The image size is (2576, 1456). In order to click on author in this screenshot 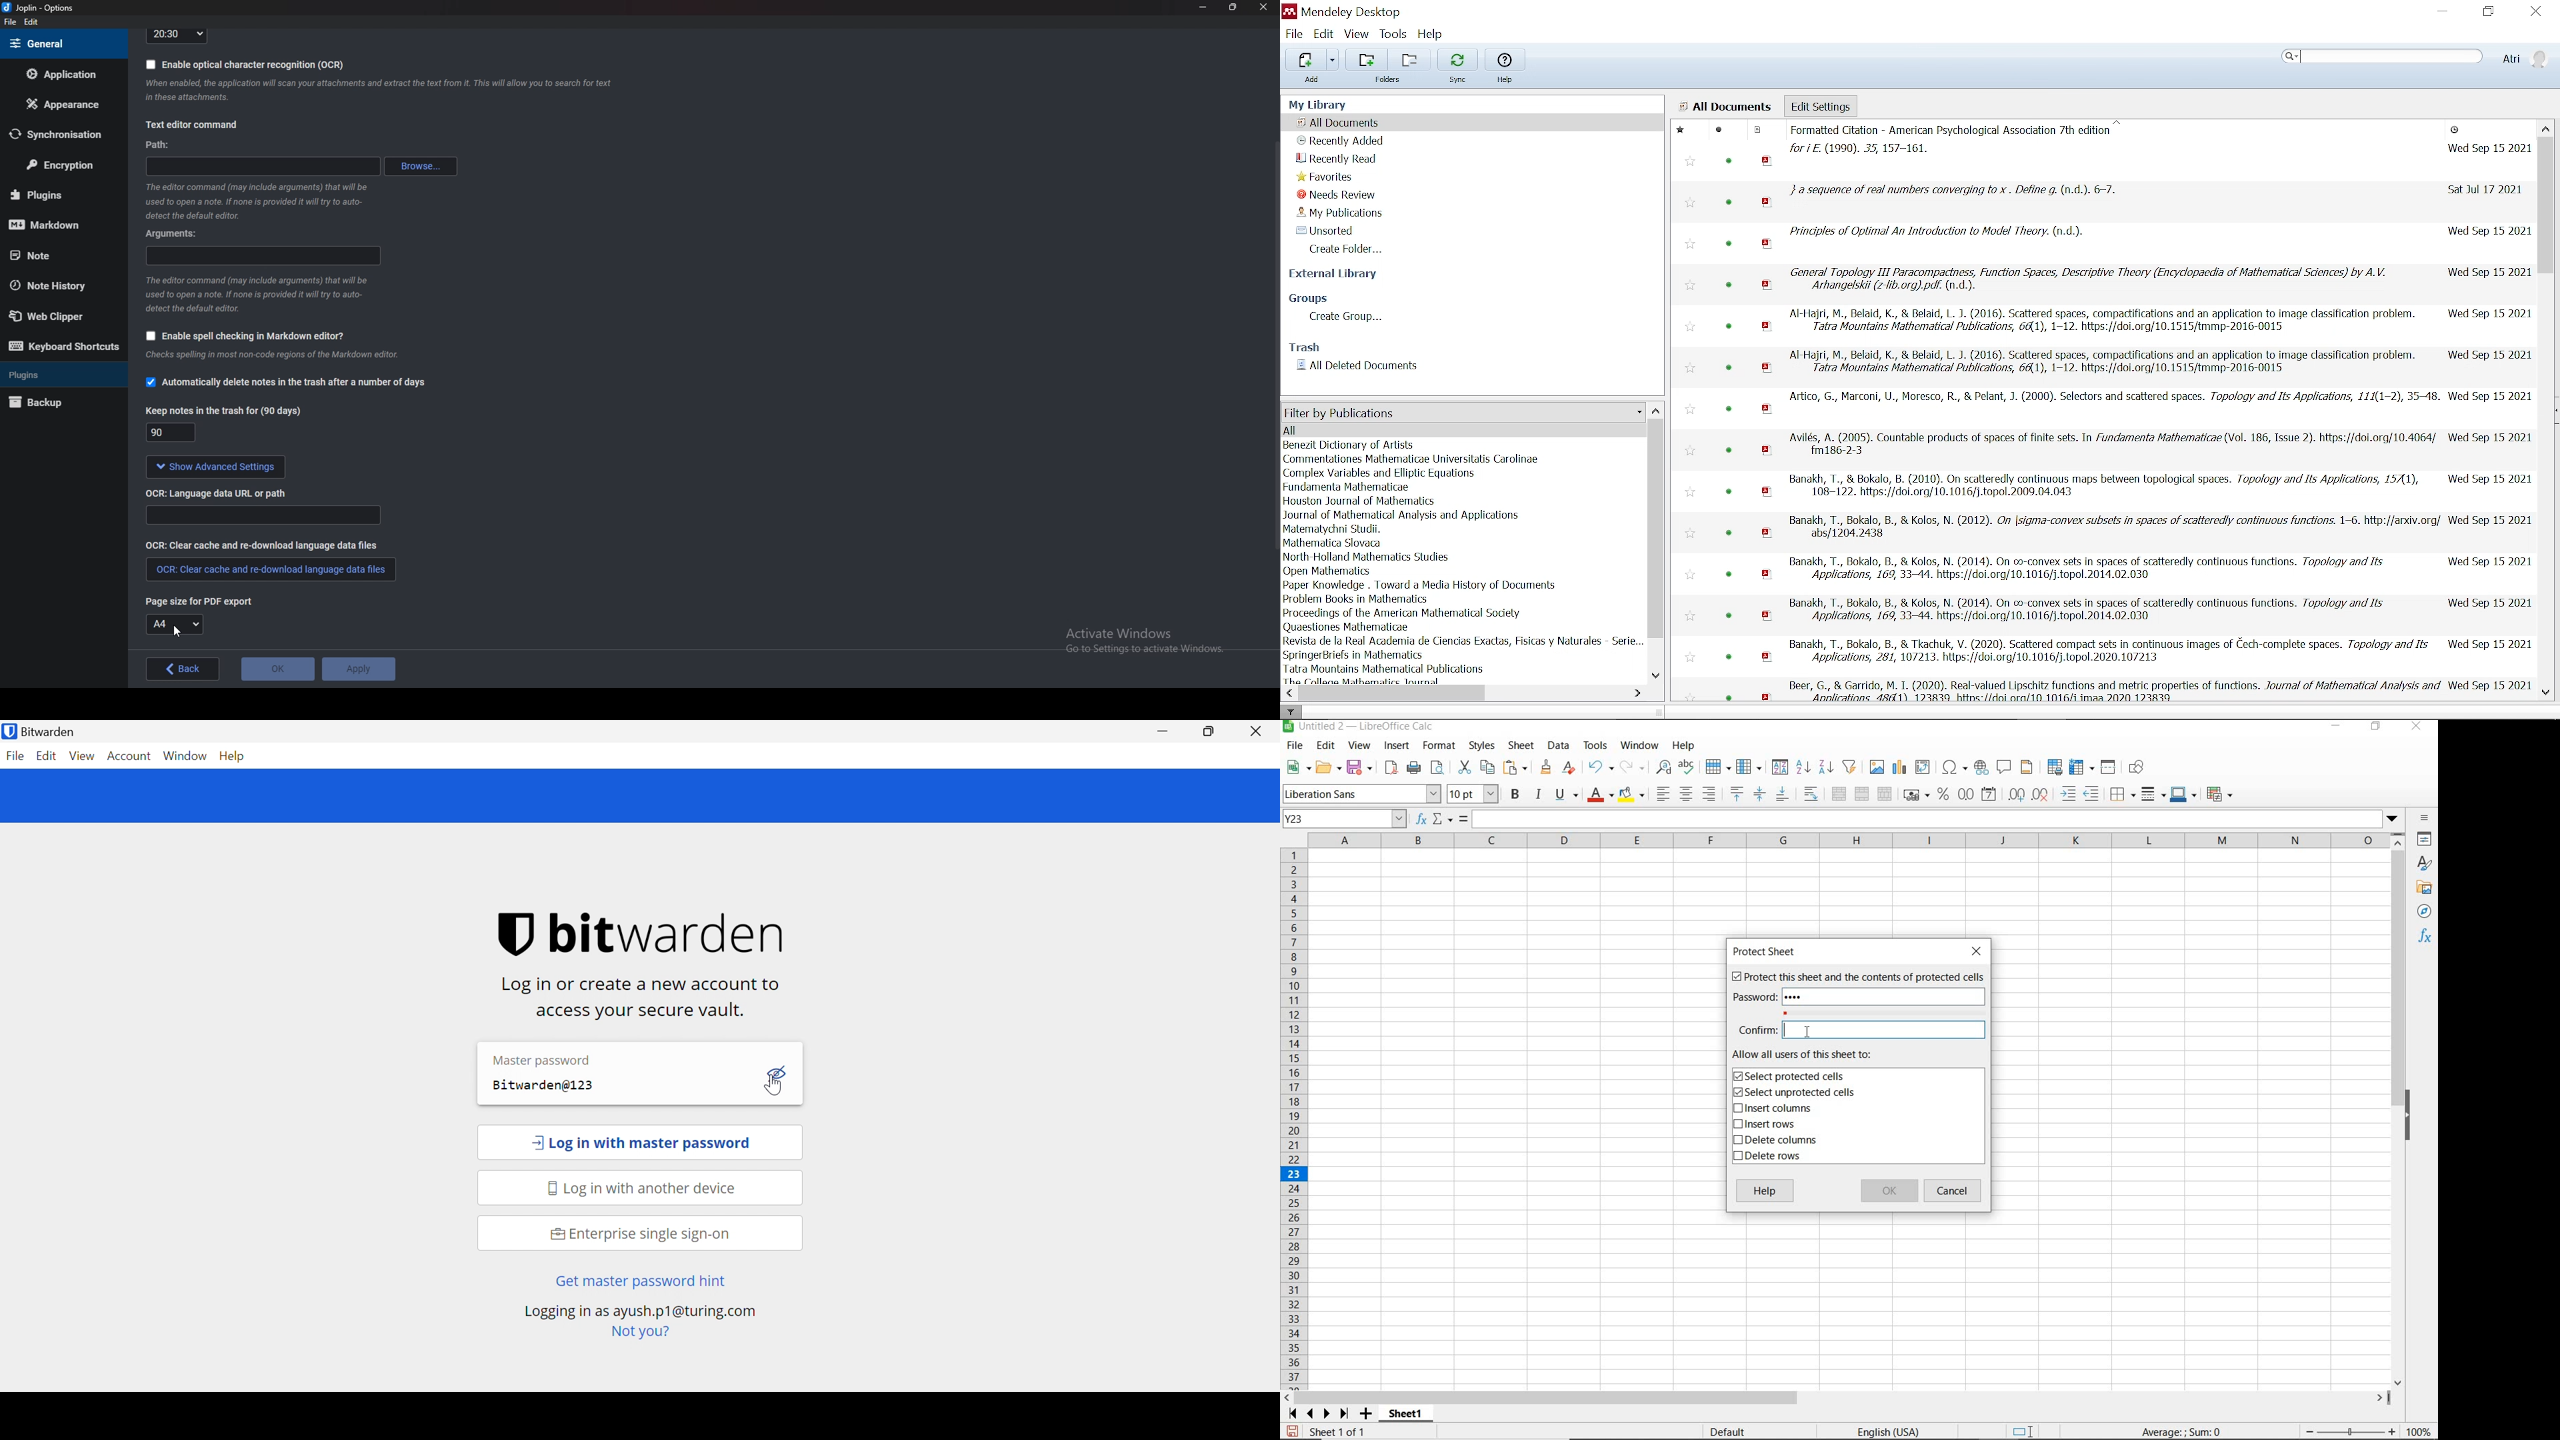, I will do `click(1366, 681)`.